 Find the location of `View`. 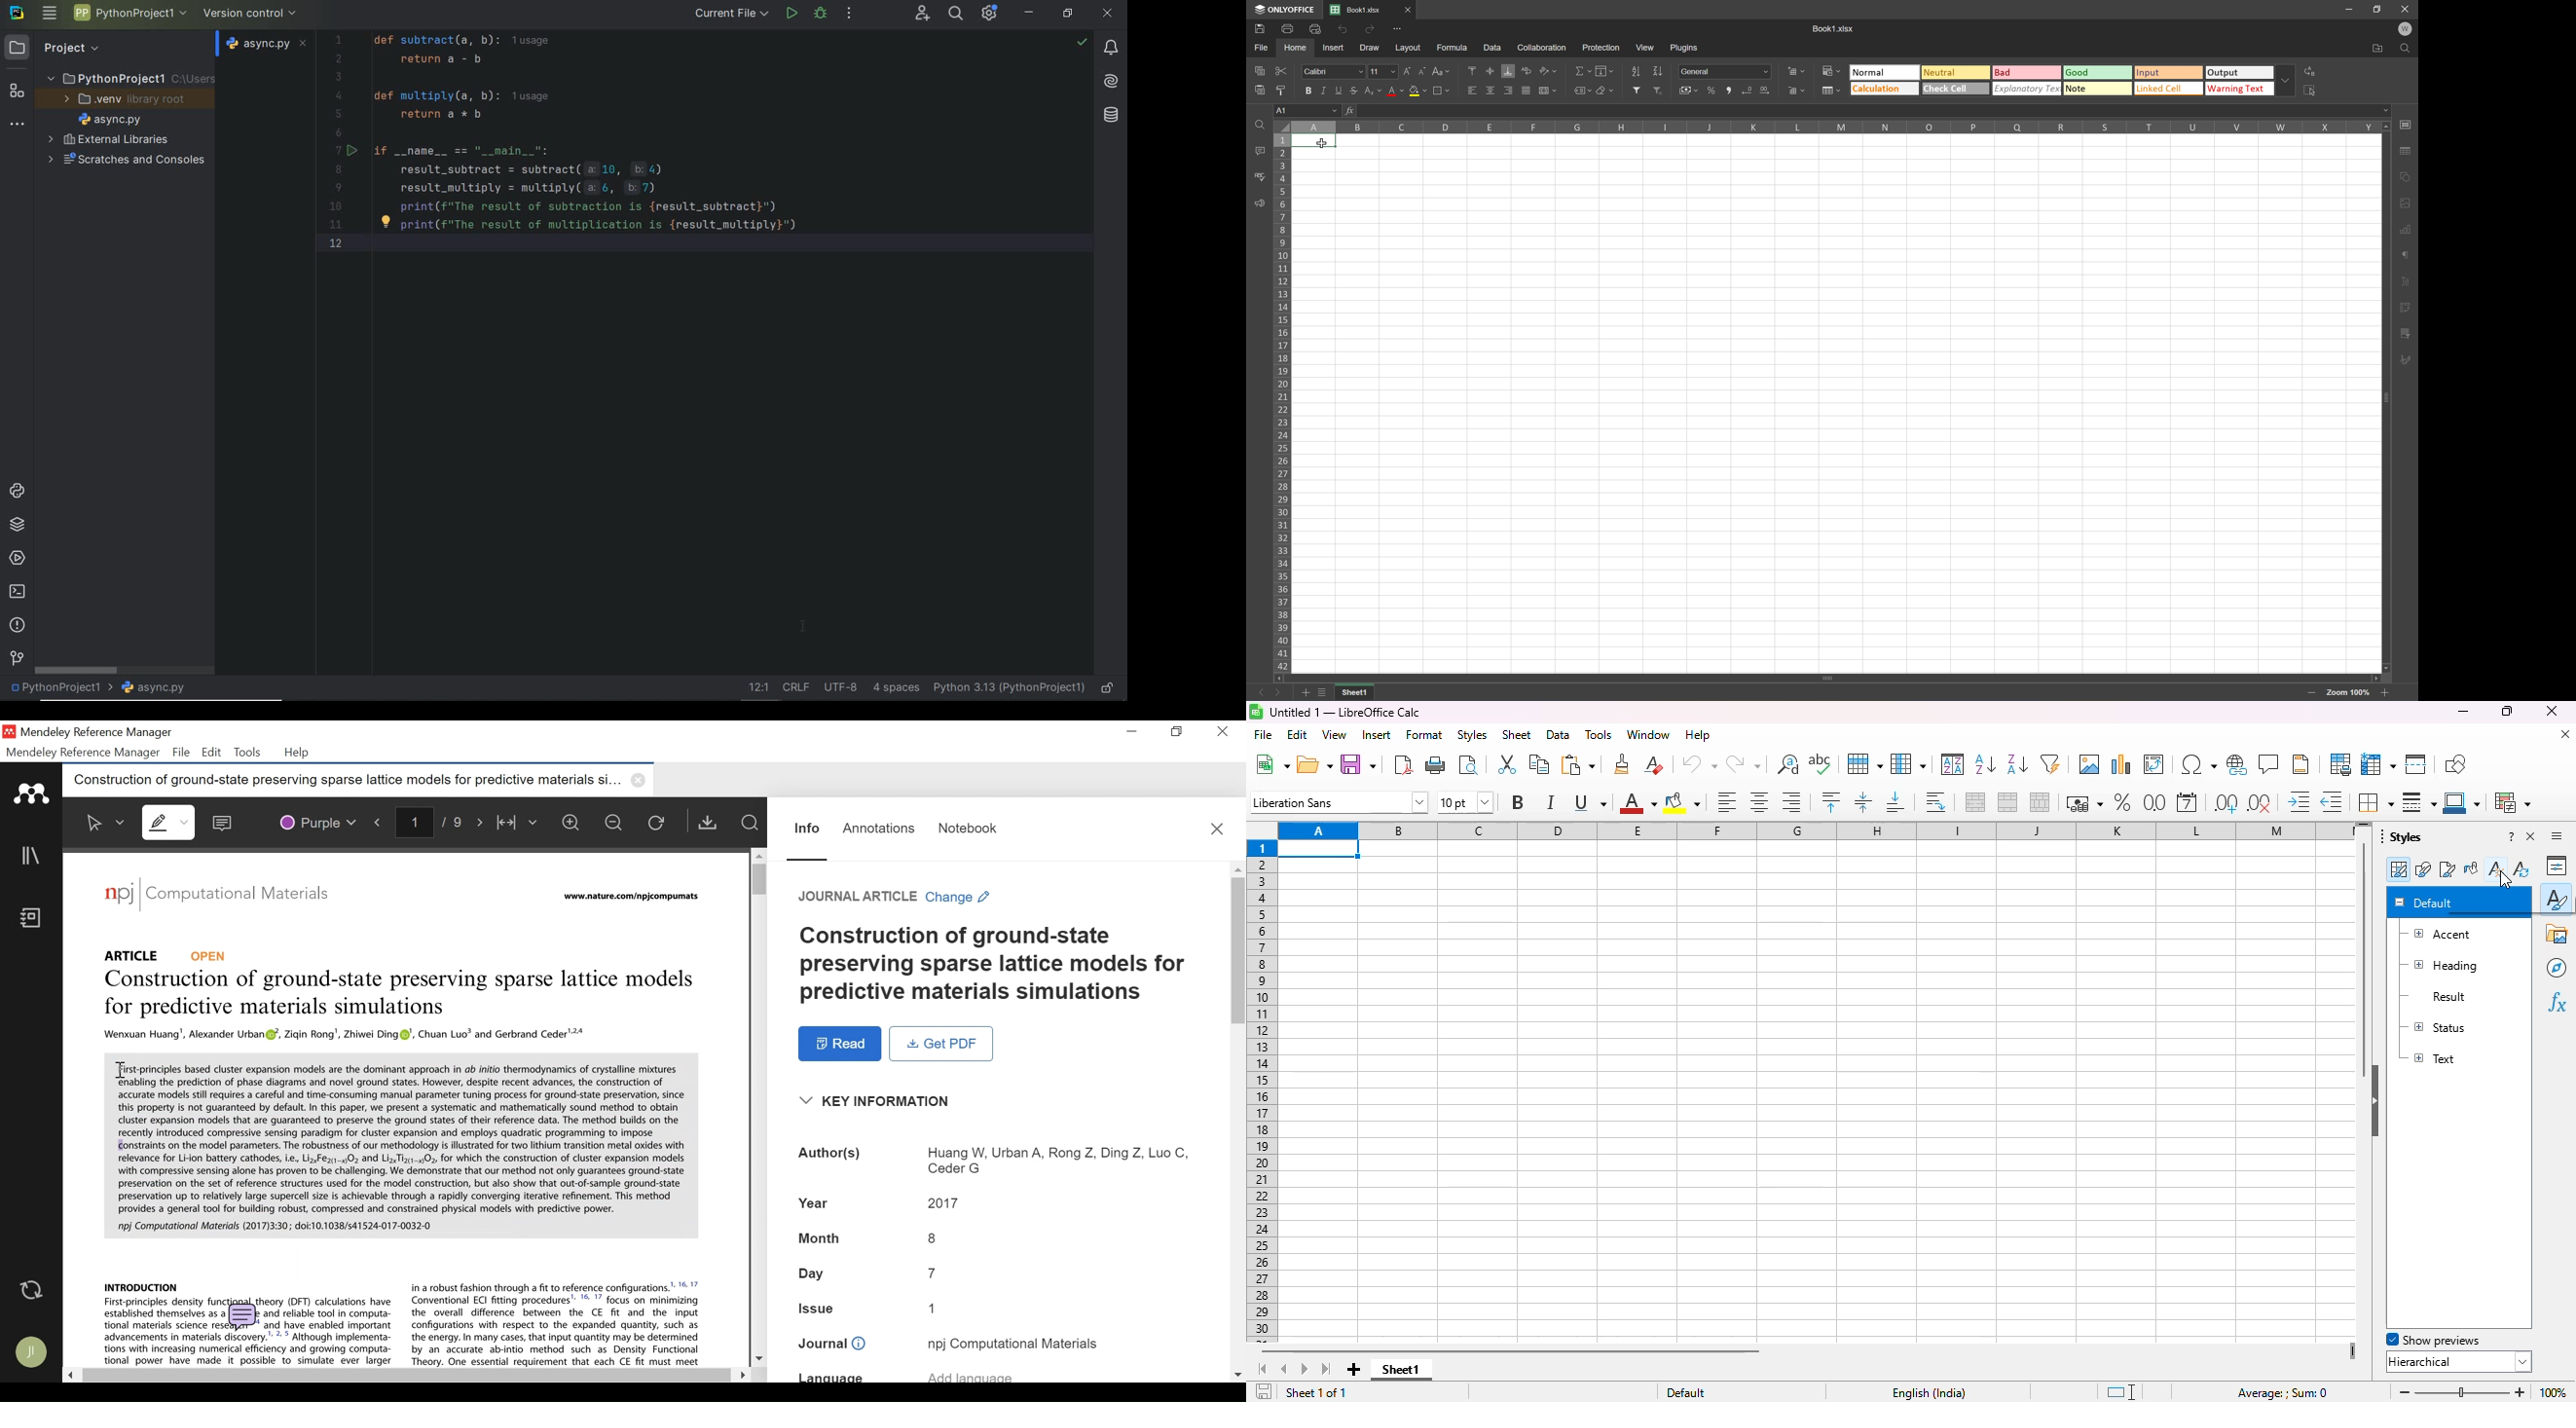

View is located at coordinates (1646, 46).